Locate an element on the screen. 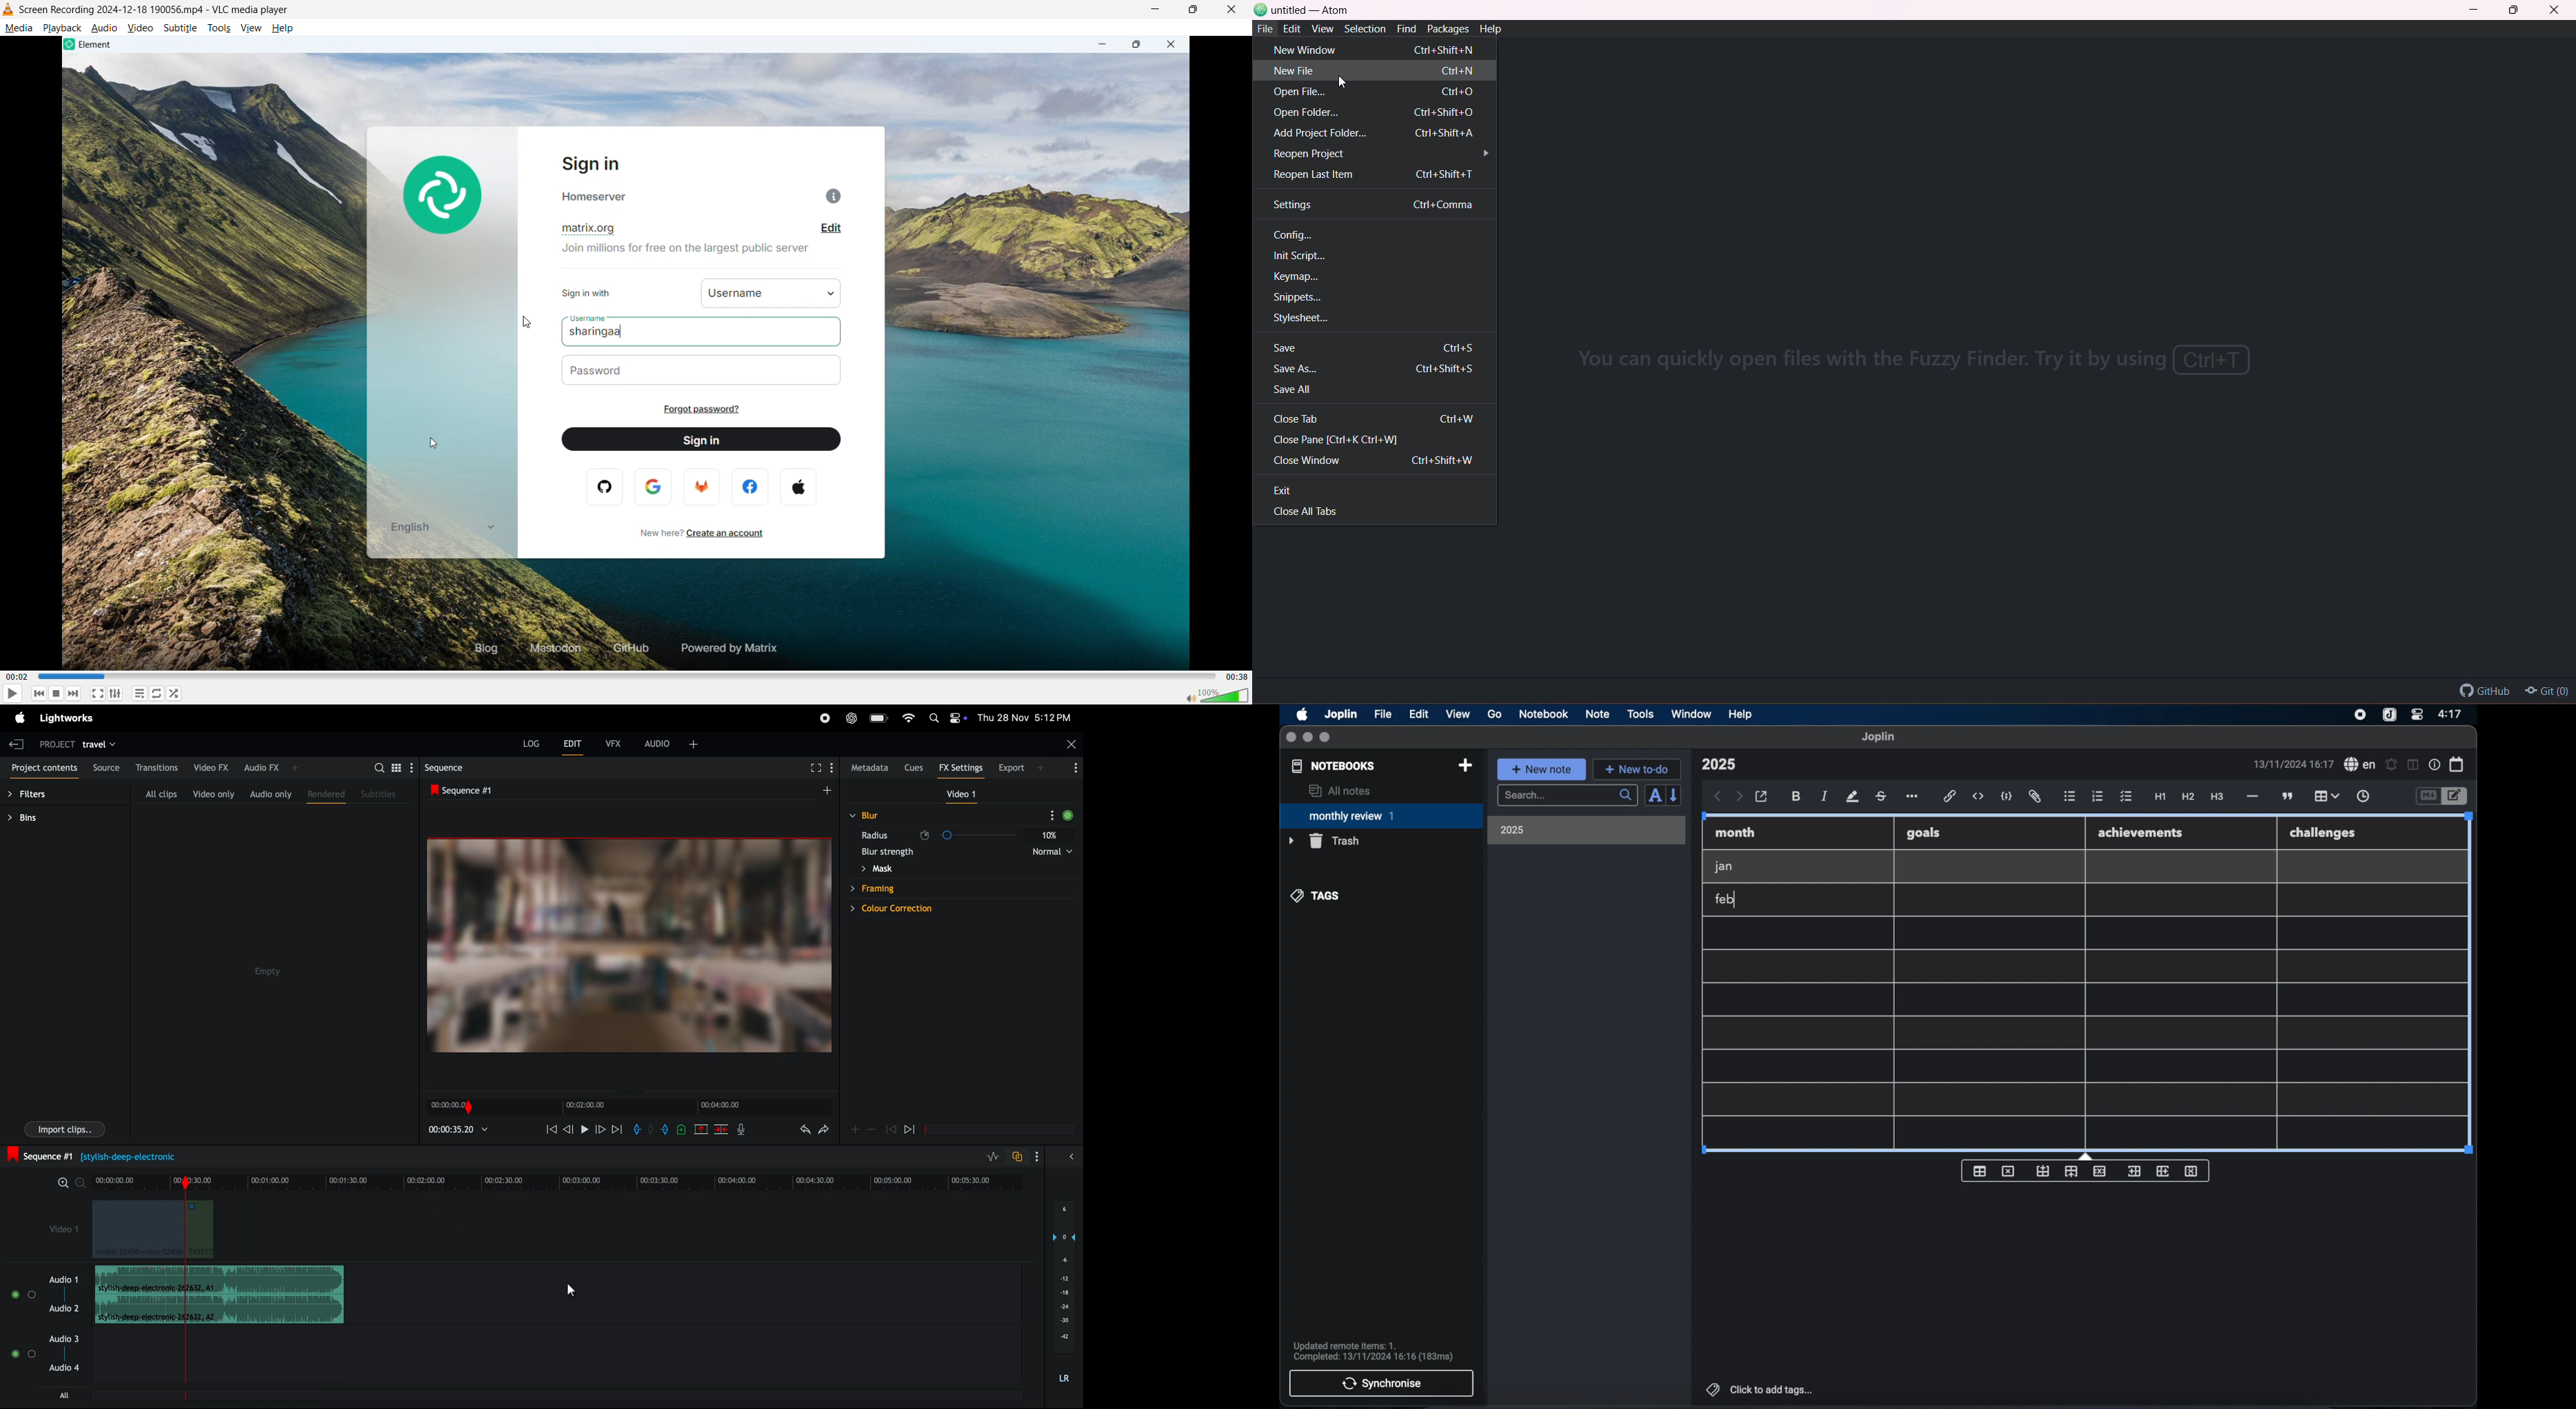 This screenshot has height=1428, width=2576. delete row is located at coordinates (2101, 1170).